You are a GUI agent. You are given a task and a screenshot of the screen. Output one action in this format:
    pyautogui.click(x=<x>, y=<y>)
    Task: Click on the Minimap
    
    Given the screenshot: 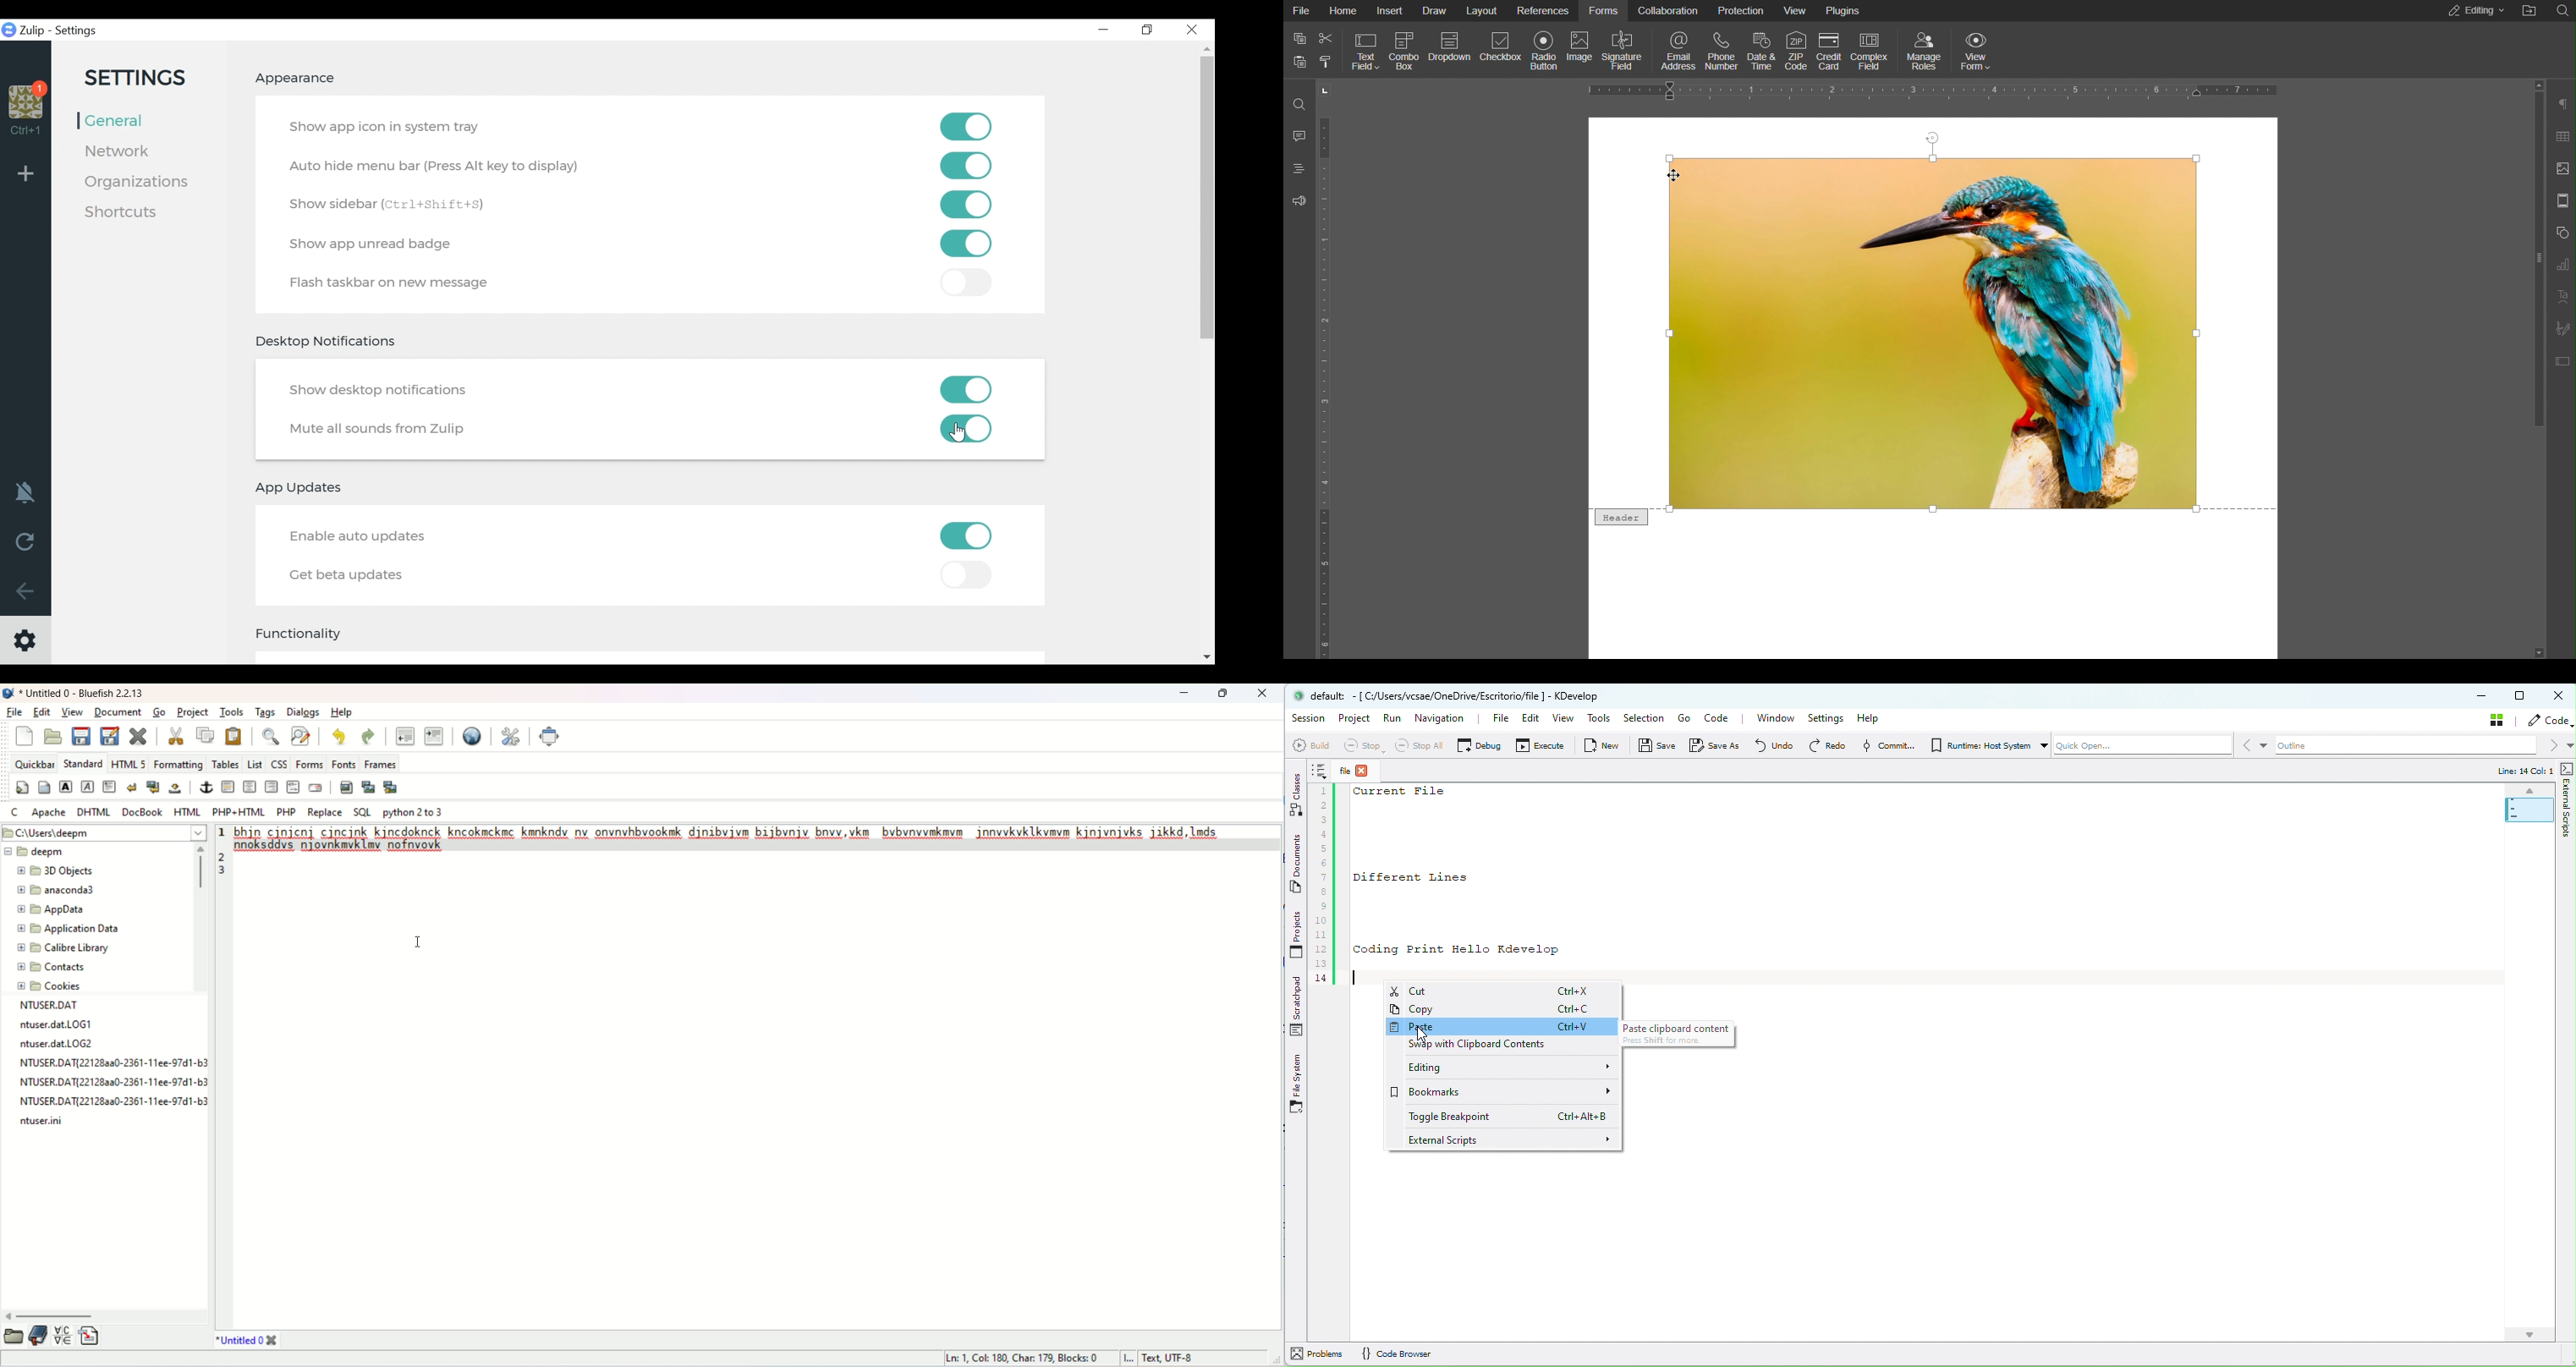 What is the action you would take?
    pyautogui.click(x=2523, y=805)
    